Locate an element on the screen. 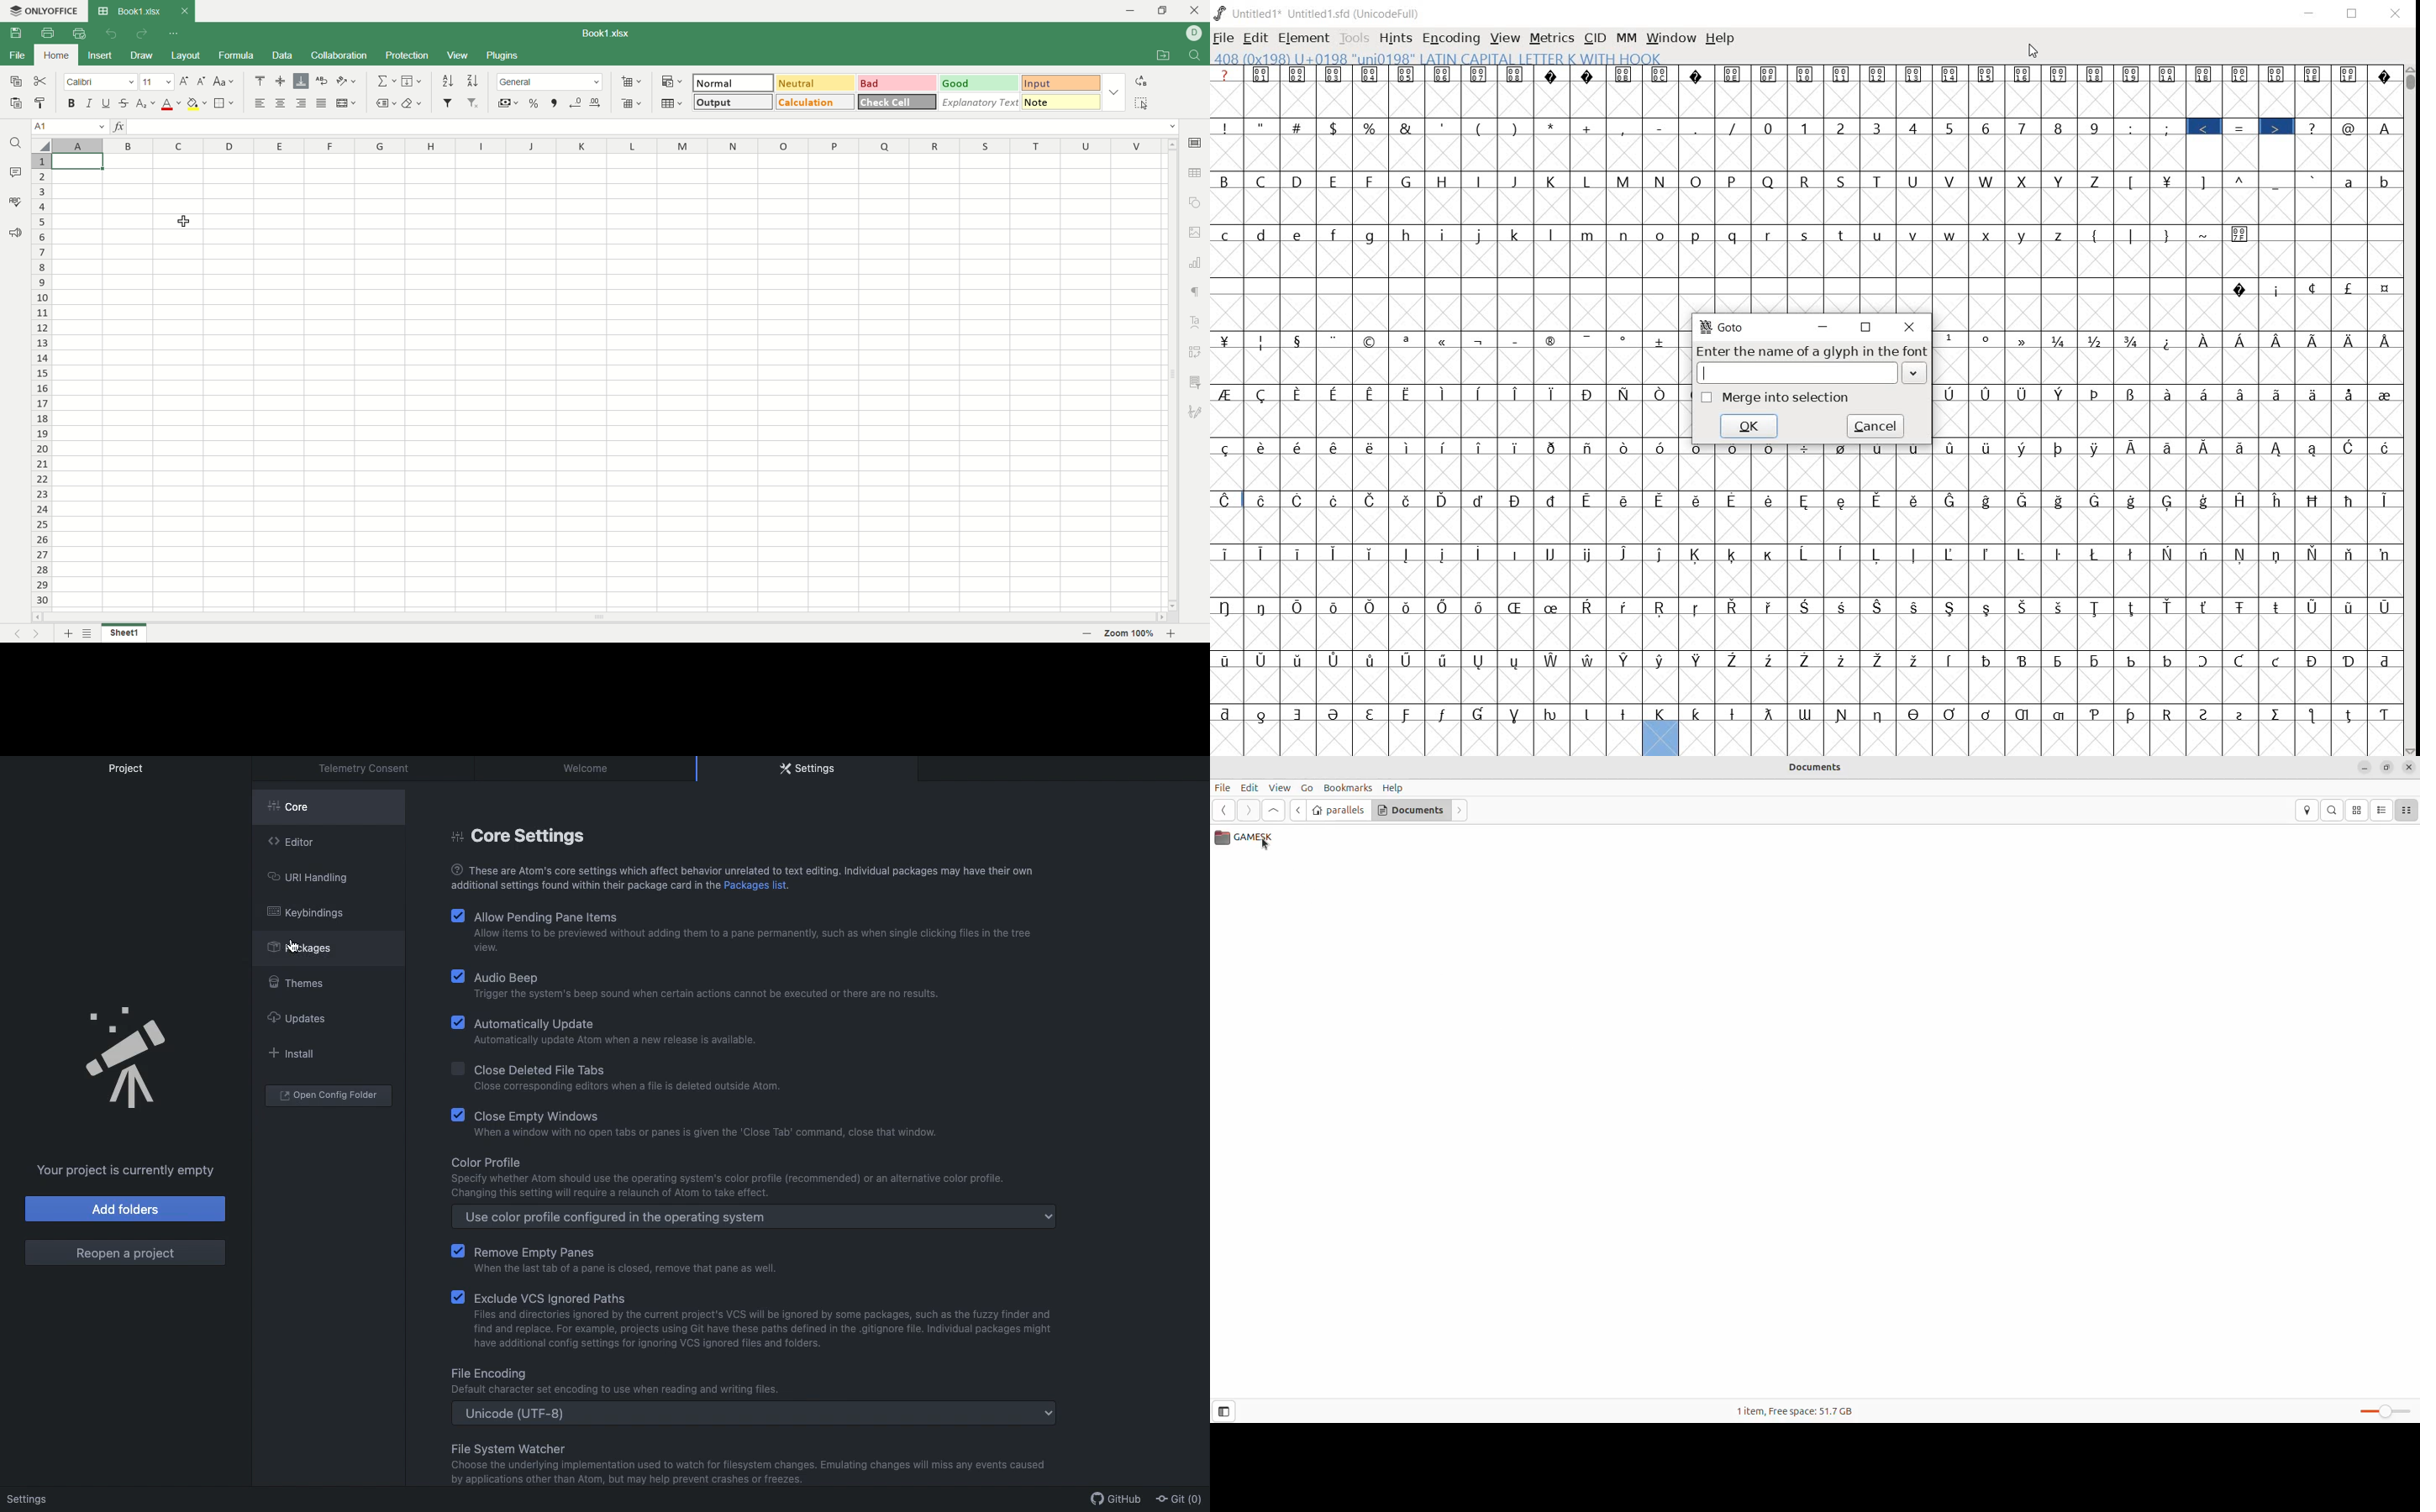 The width and height of the screenshot is (2436, 1512). Core settings is located at coordinates (523, 834).